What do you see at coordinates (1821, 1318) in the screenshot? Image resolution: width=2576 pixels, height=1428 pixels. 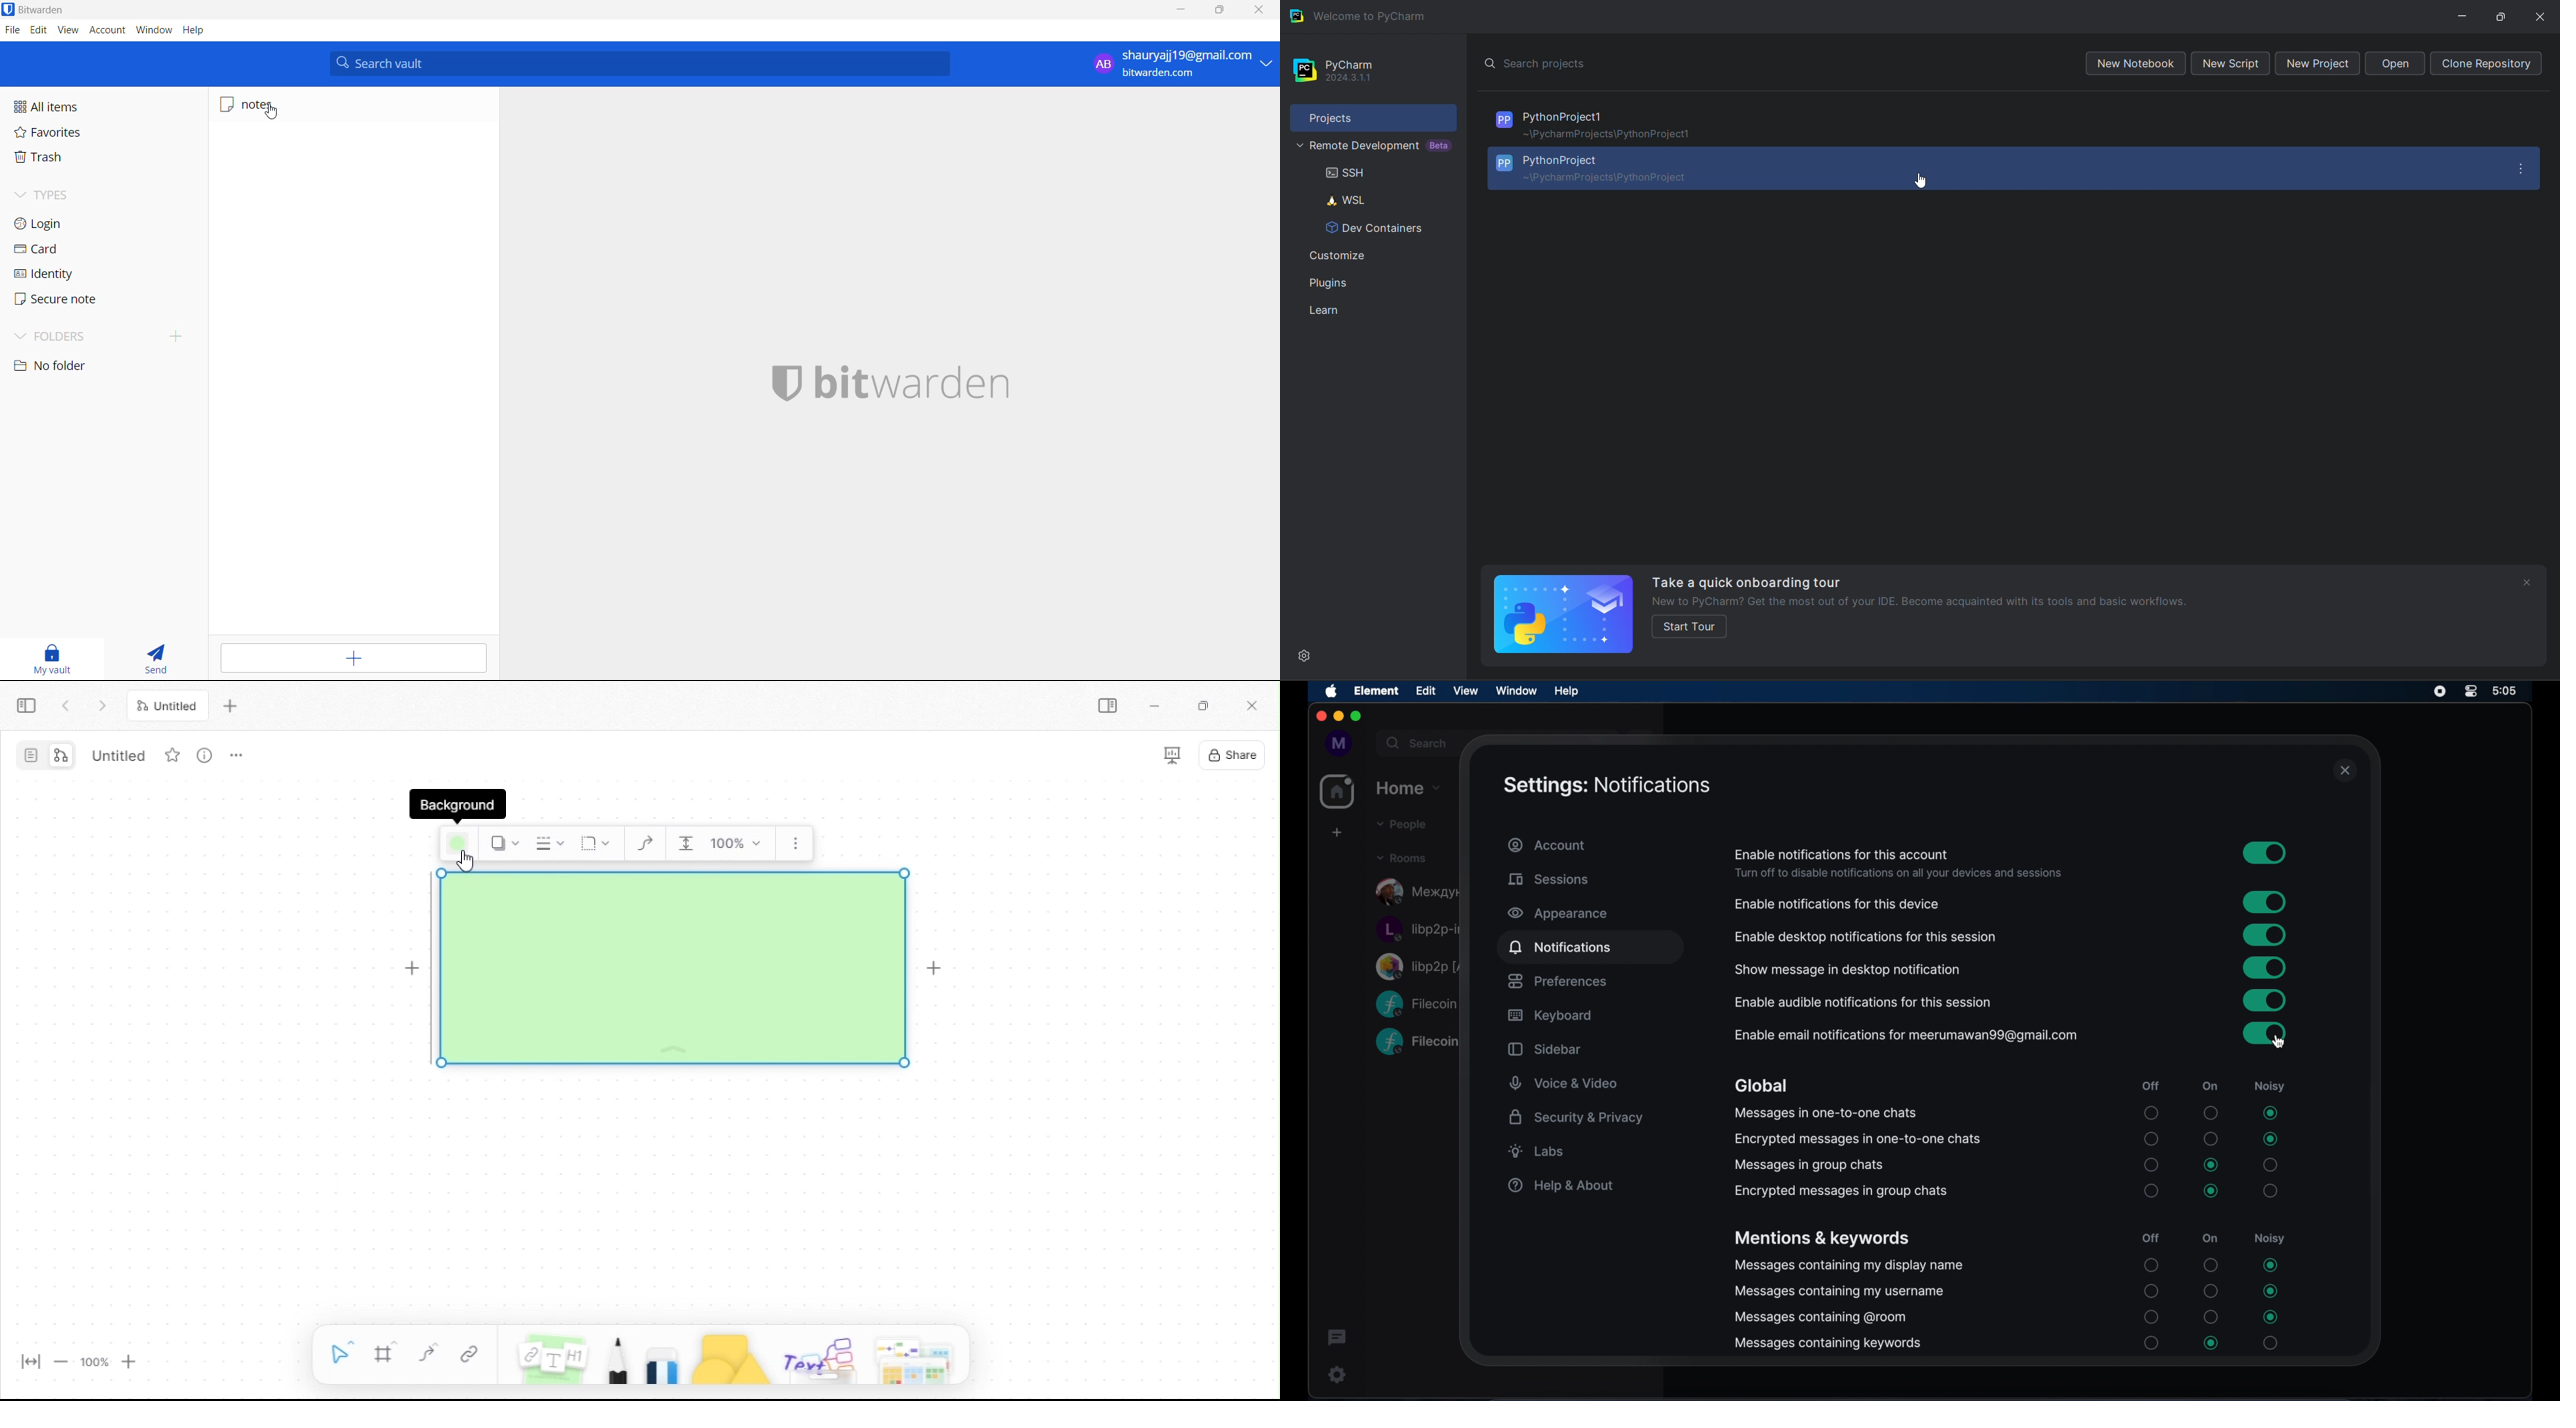 I see `messages containing @room` at bounding box center [1821, 1318].